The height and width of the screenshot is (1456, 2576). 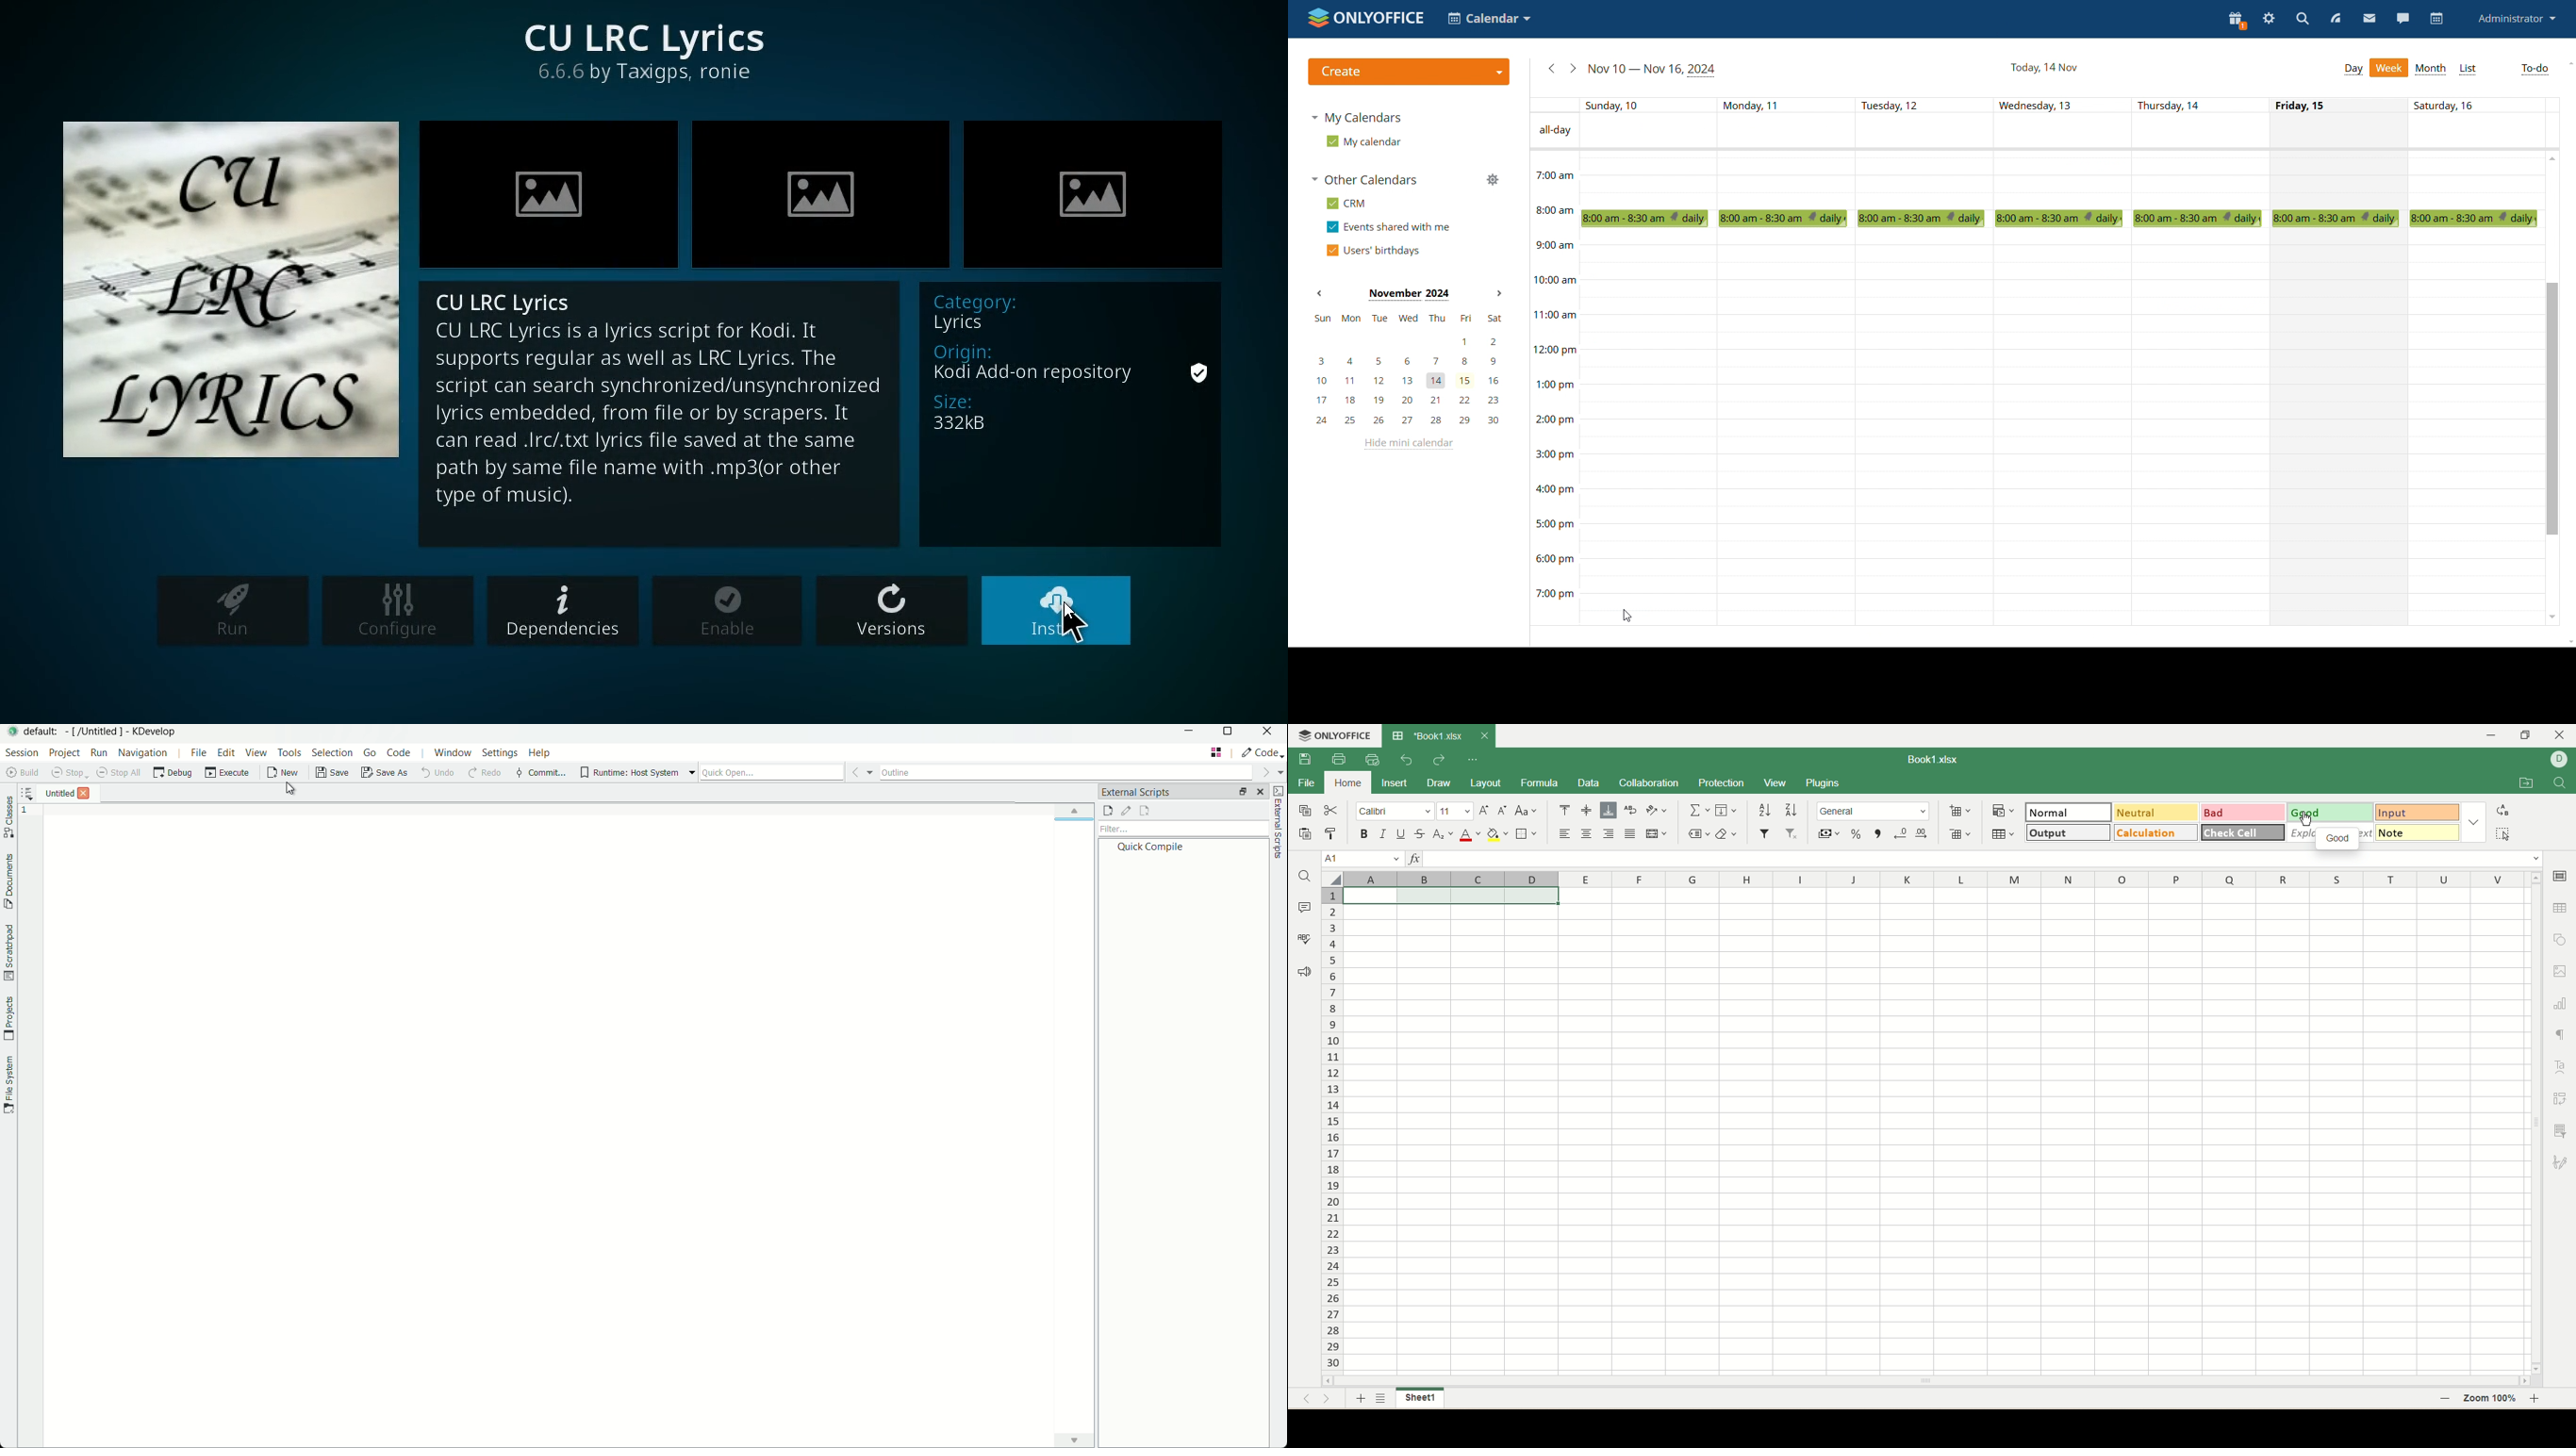 I want to click on neutral, so click(x=2155, y=811).